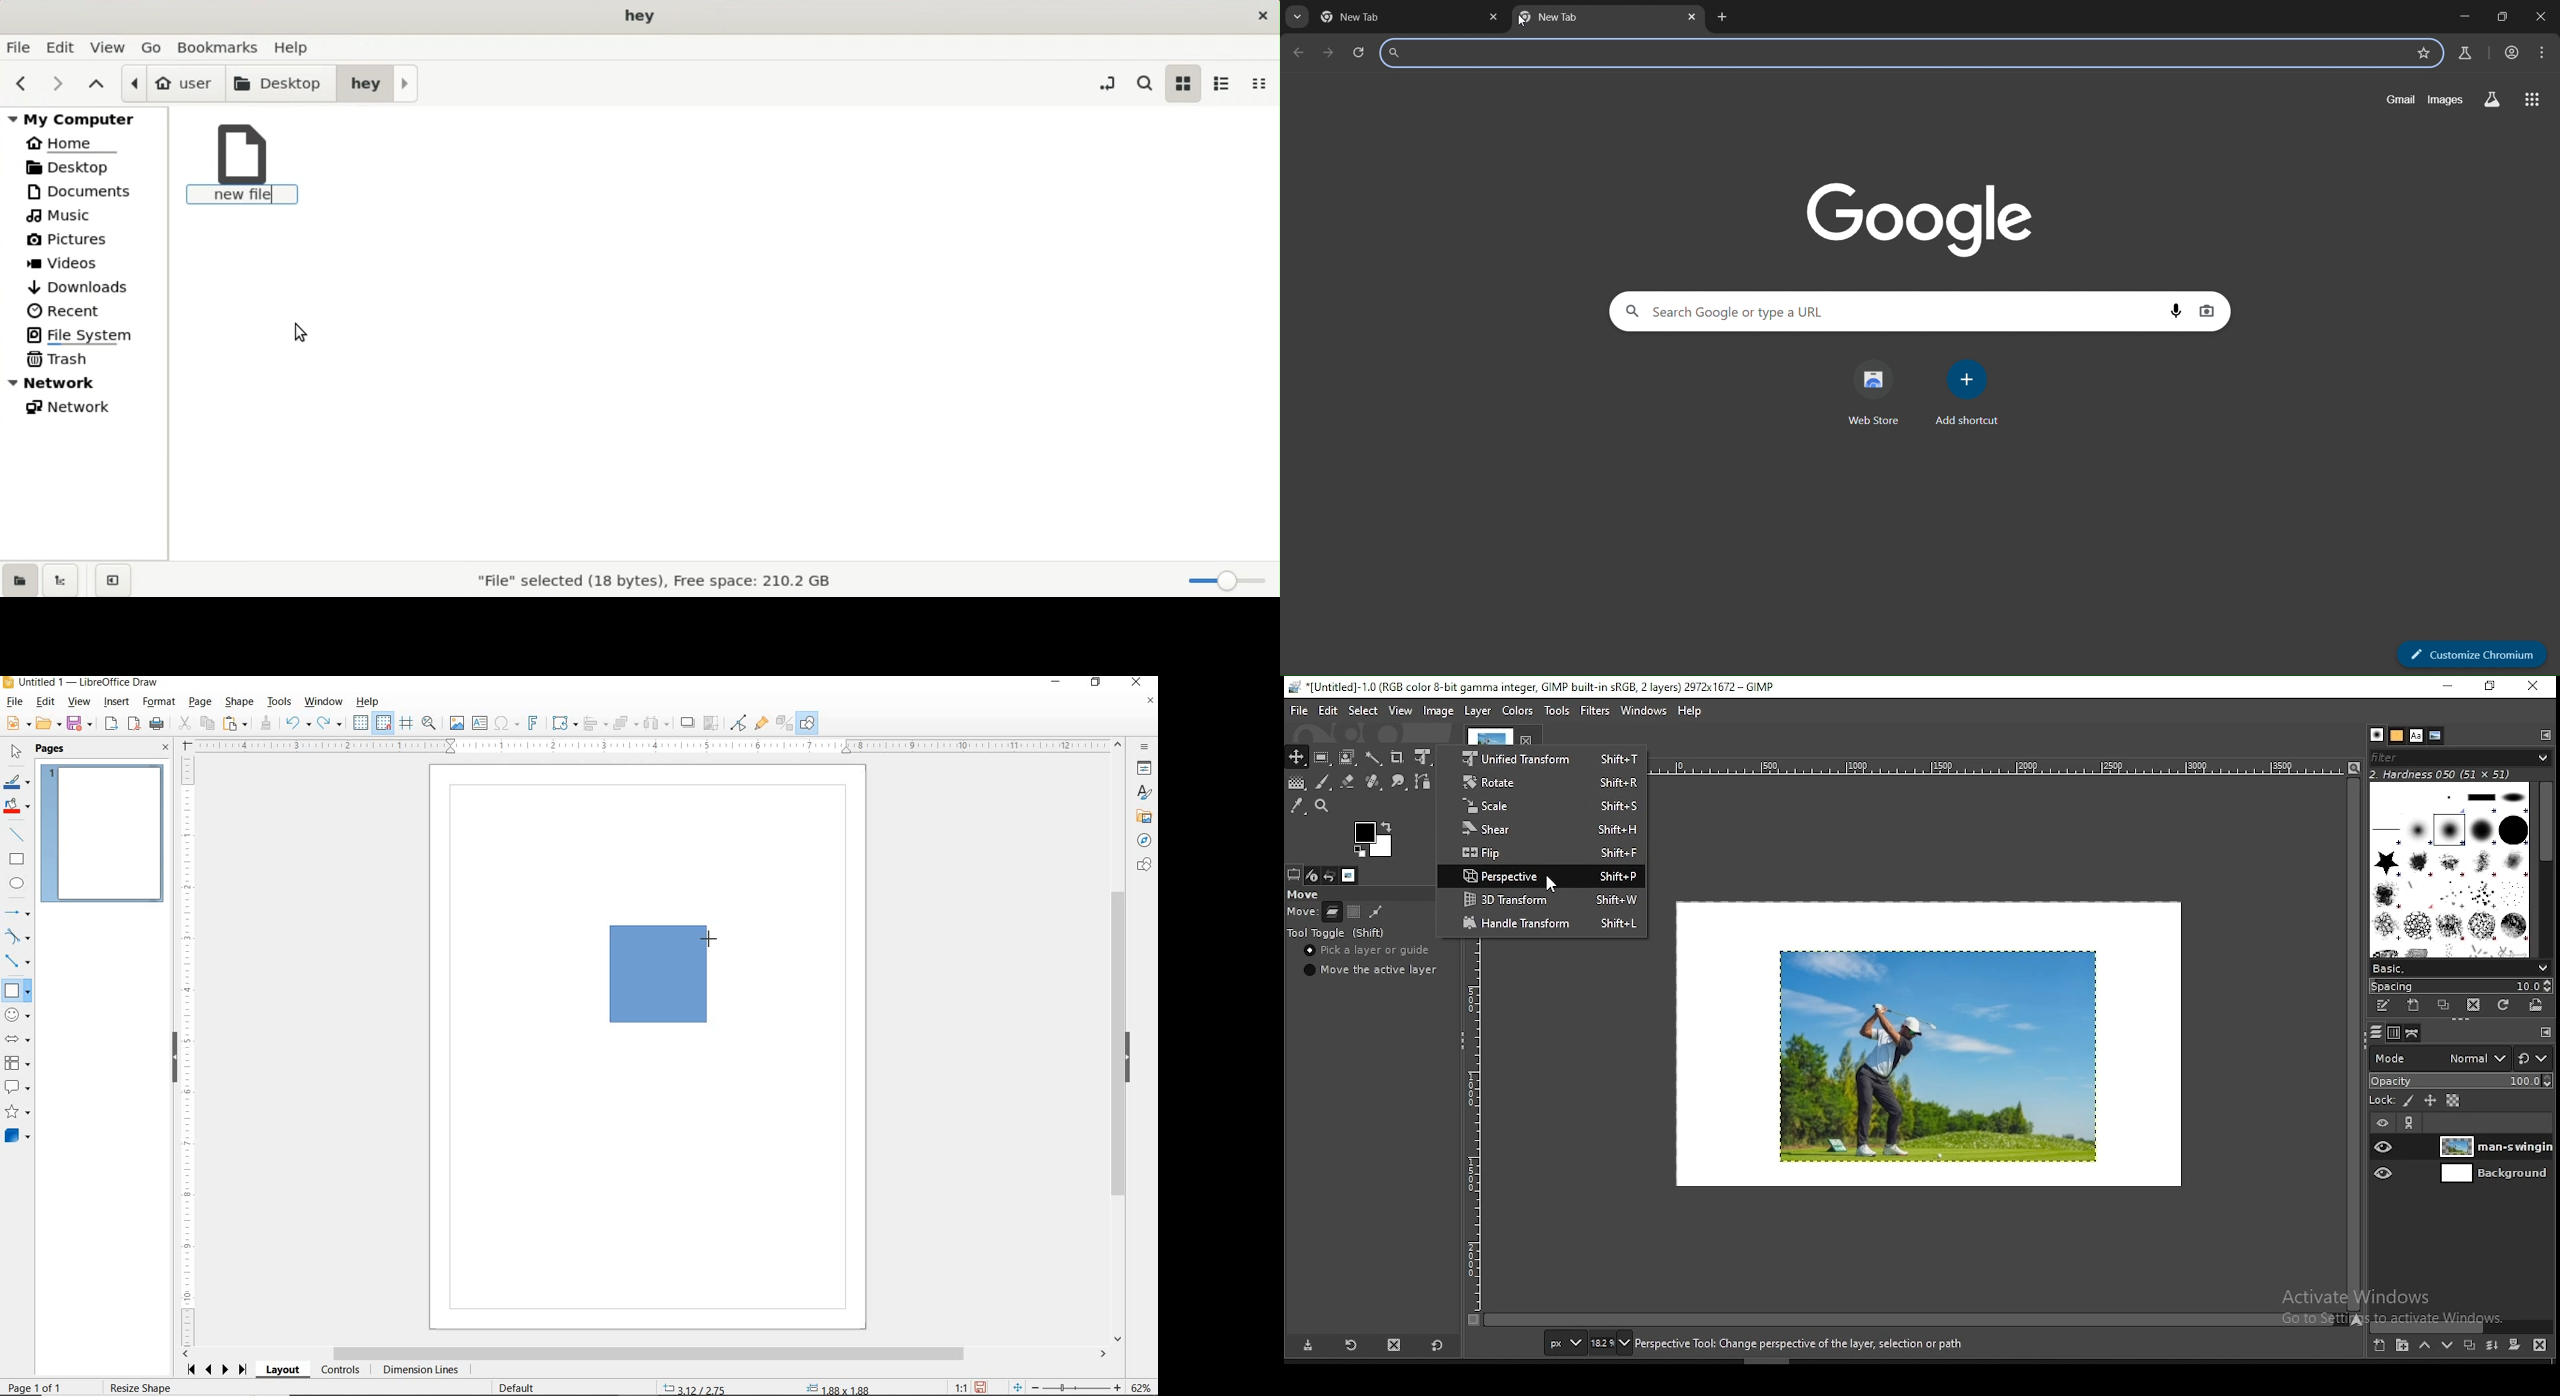  Describe the element at coordinates (740, 724) in the screenshot. I see `TOGGLE POINT EDIT MODE` at that location.